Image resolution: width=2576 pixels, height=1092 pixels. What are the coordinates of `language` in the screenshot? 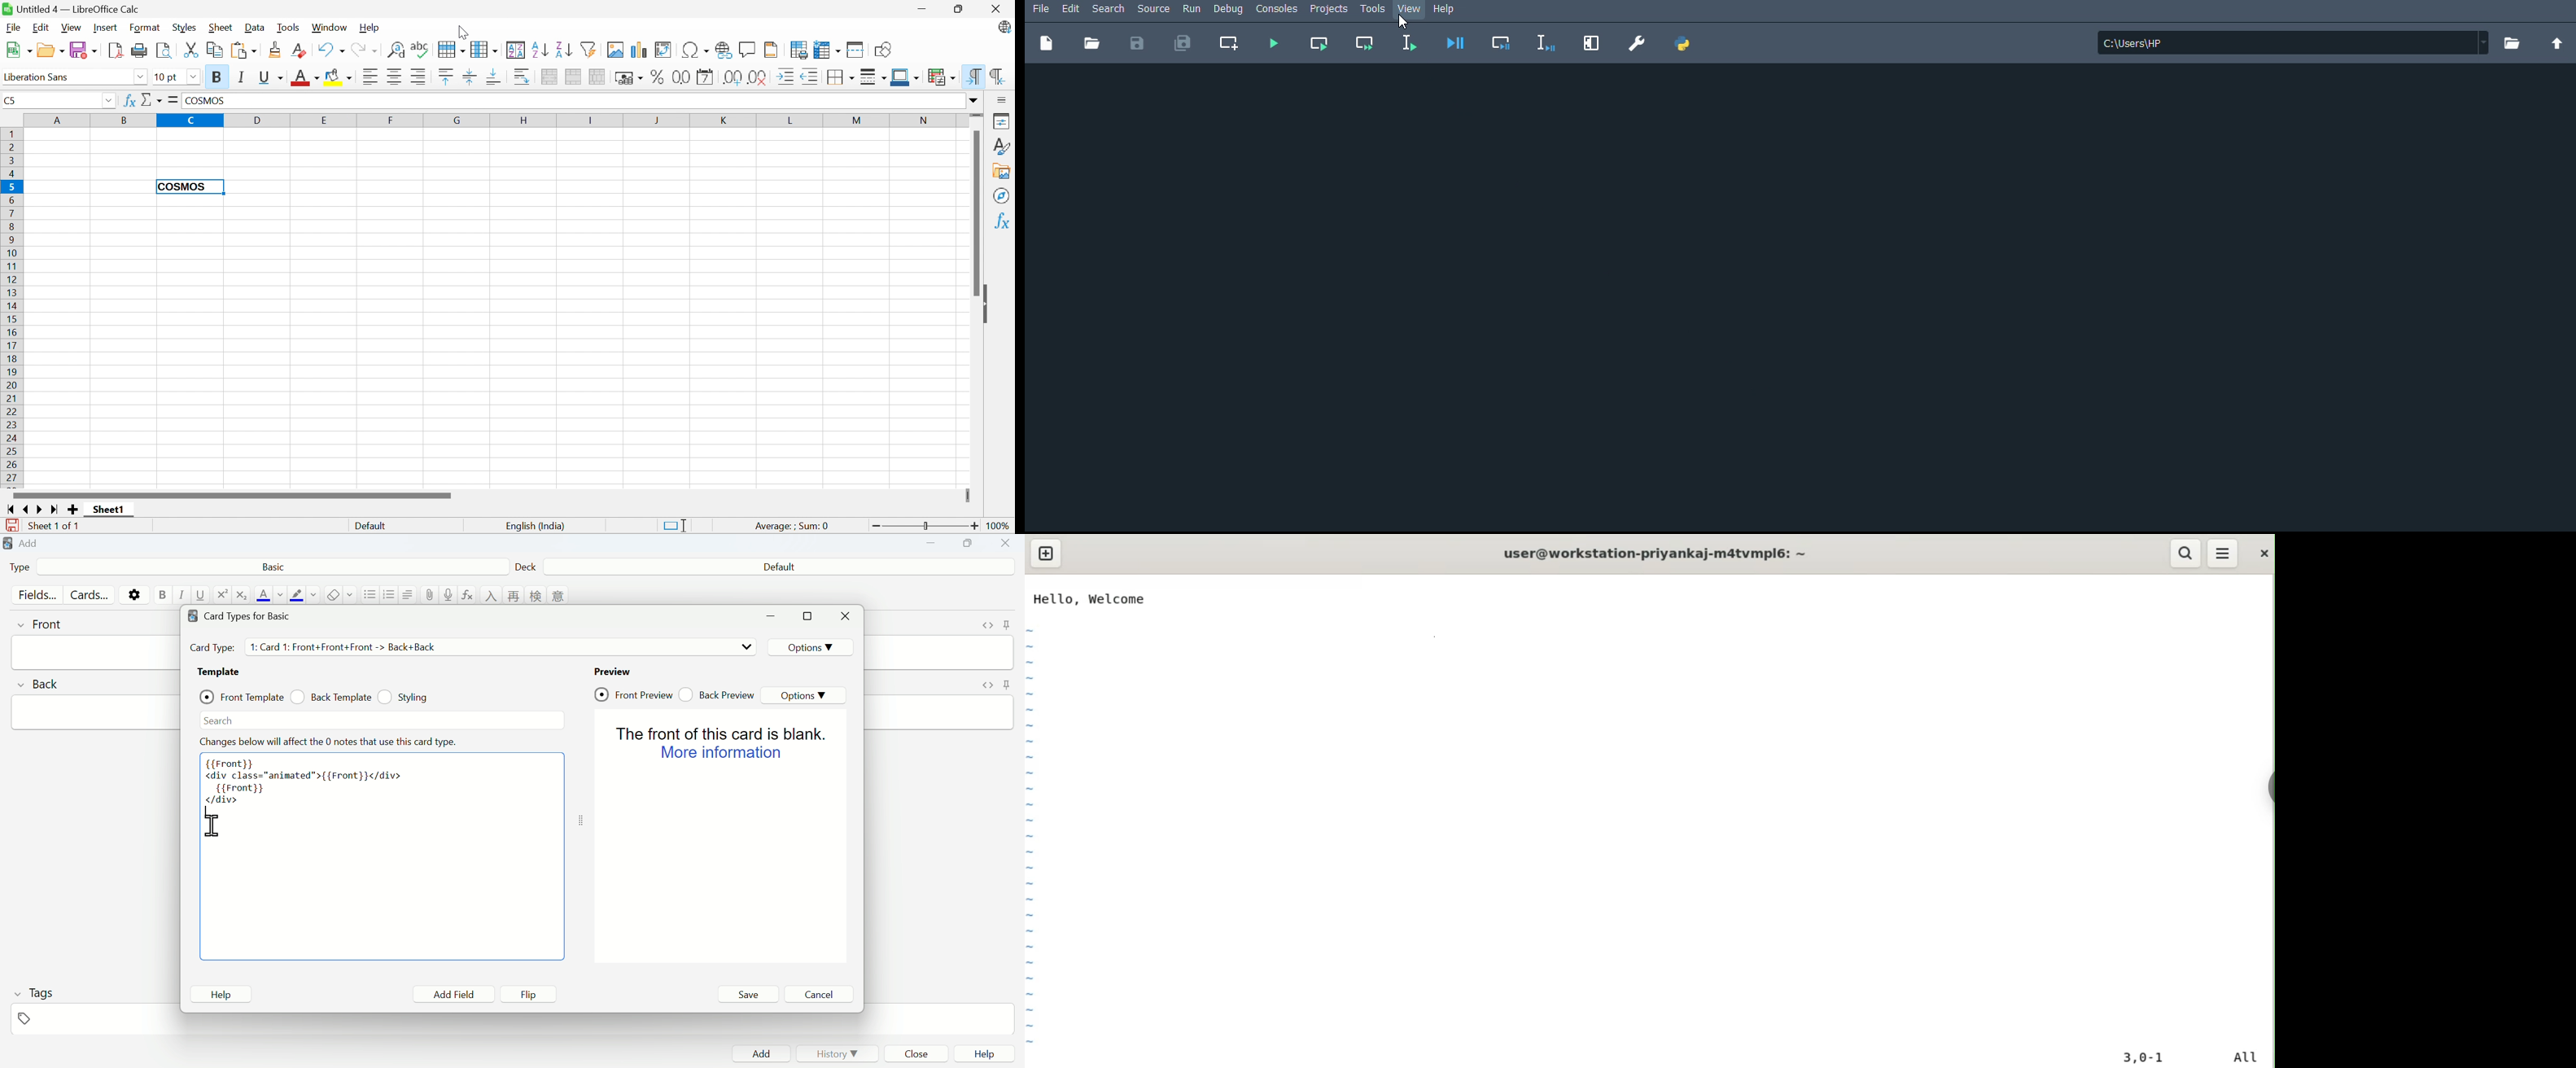 It's located at (490, 595).